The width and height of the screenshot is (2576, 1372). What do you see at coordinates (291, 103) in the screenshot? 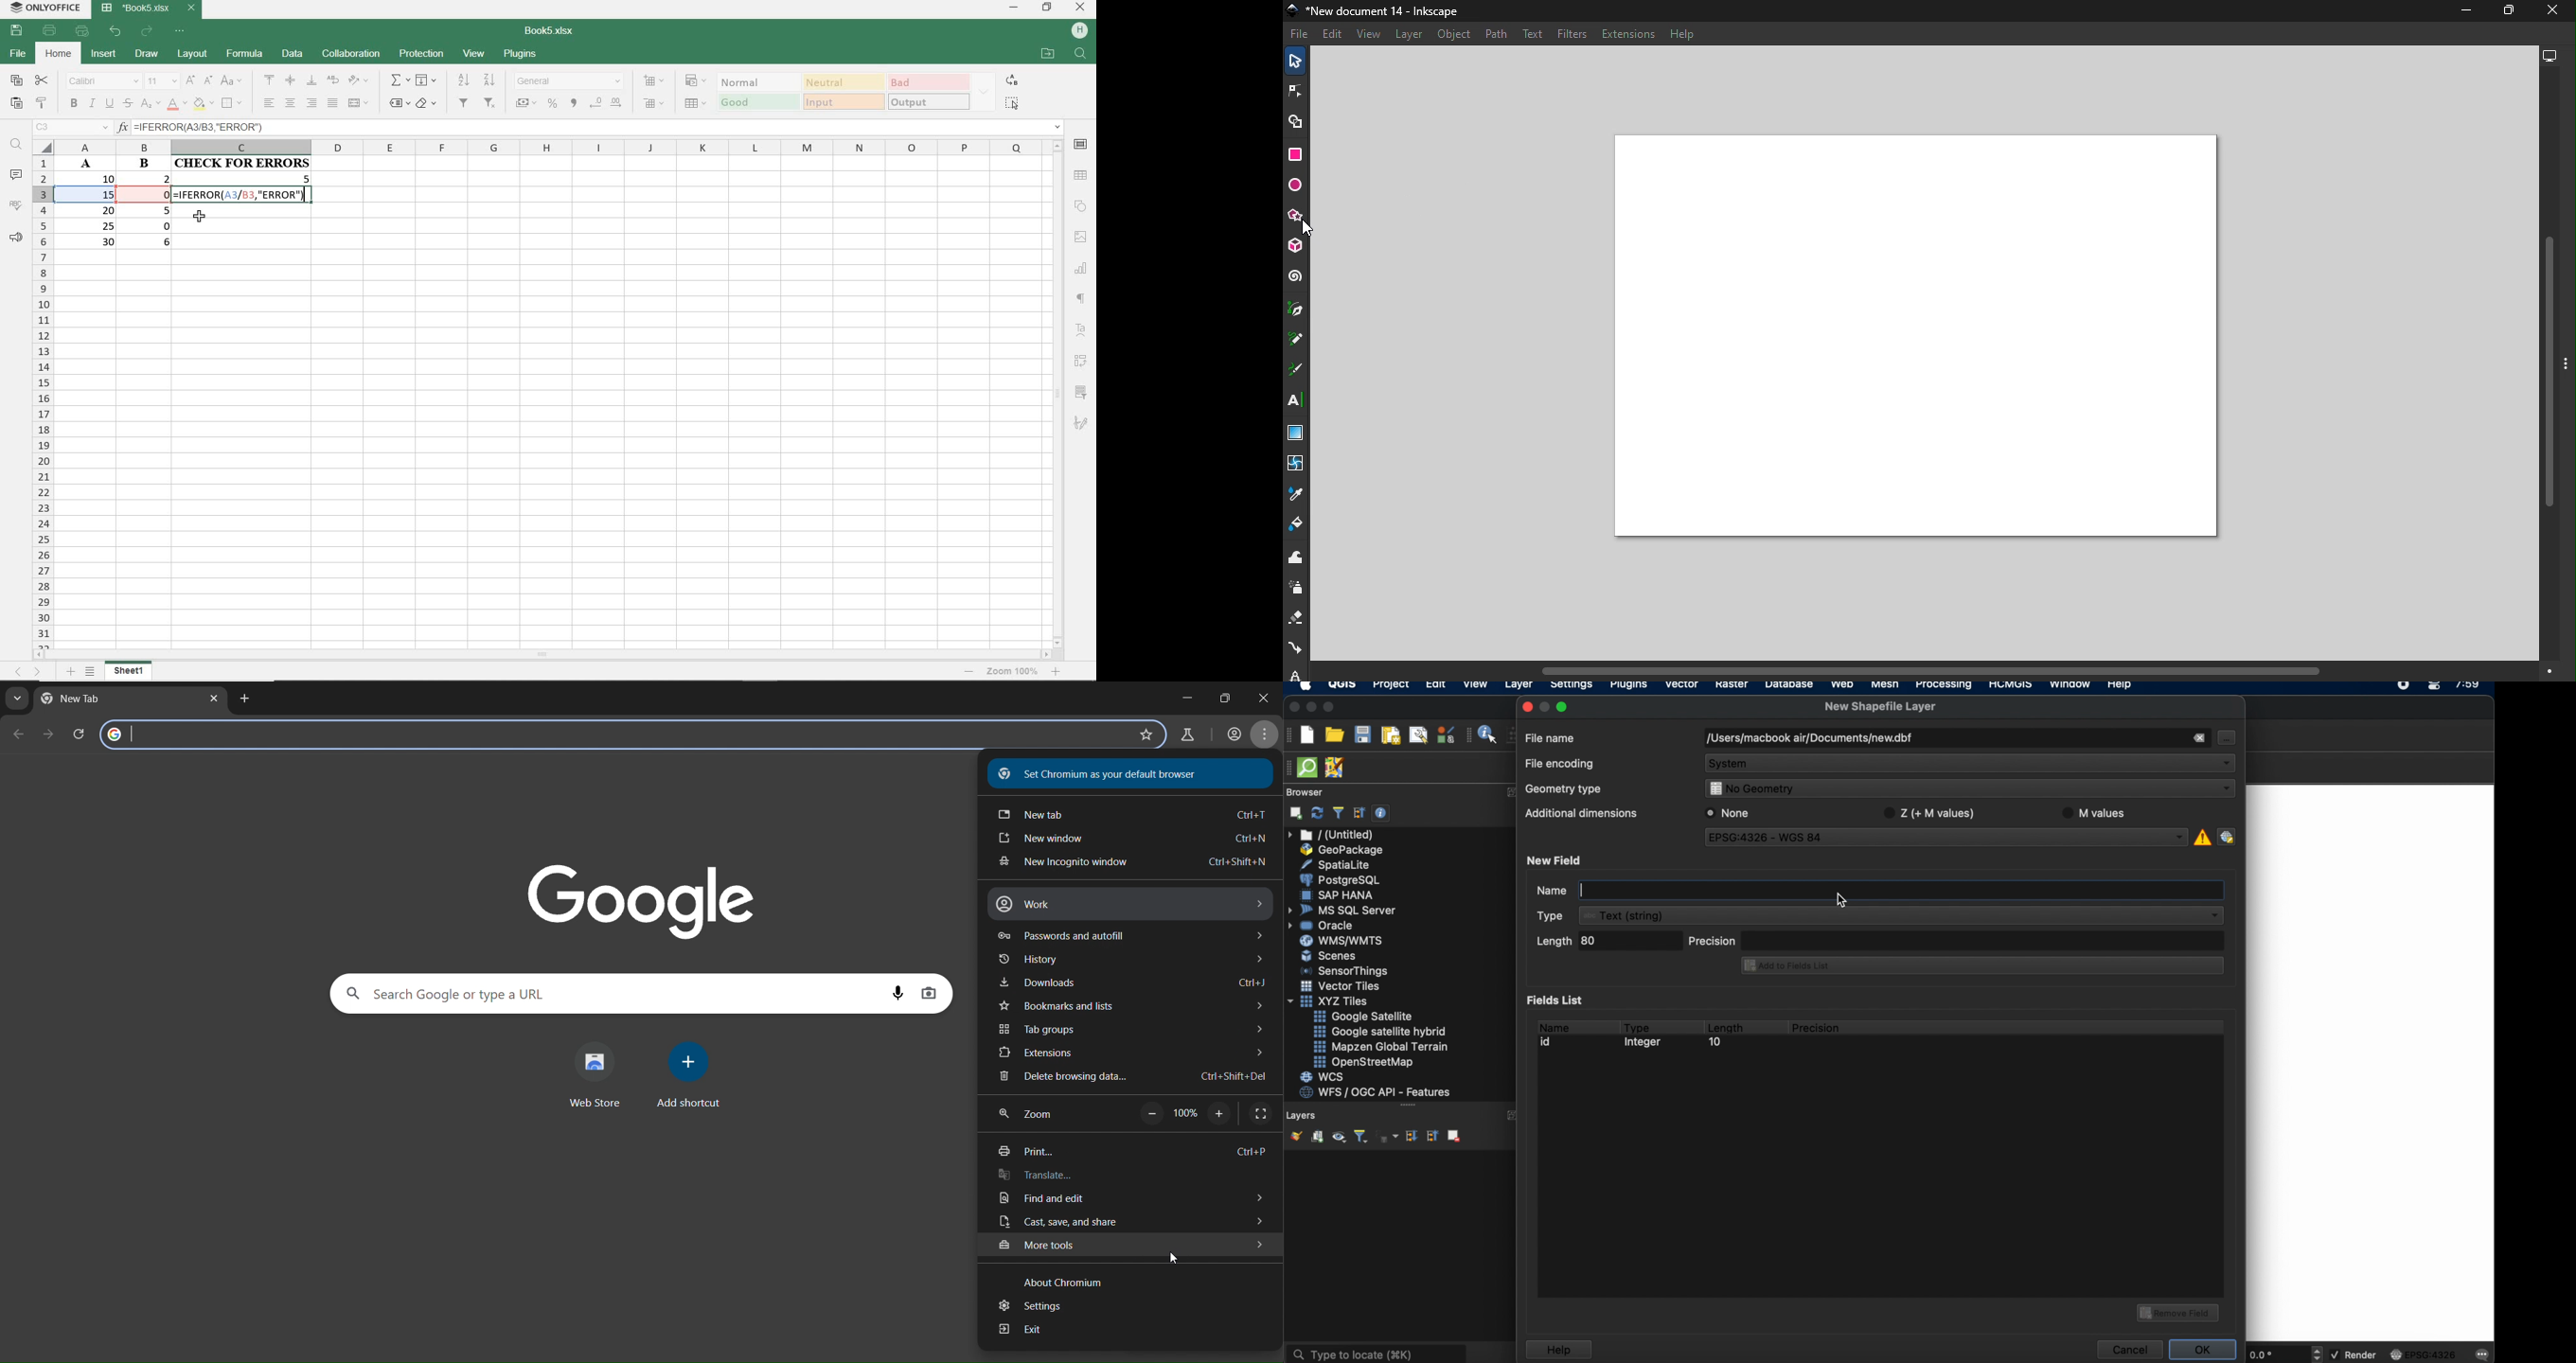
I see `ALIGN CENTER` at bounding box center [291, 103].